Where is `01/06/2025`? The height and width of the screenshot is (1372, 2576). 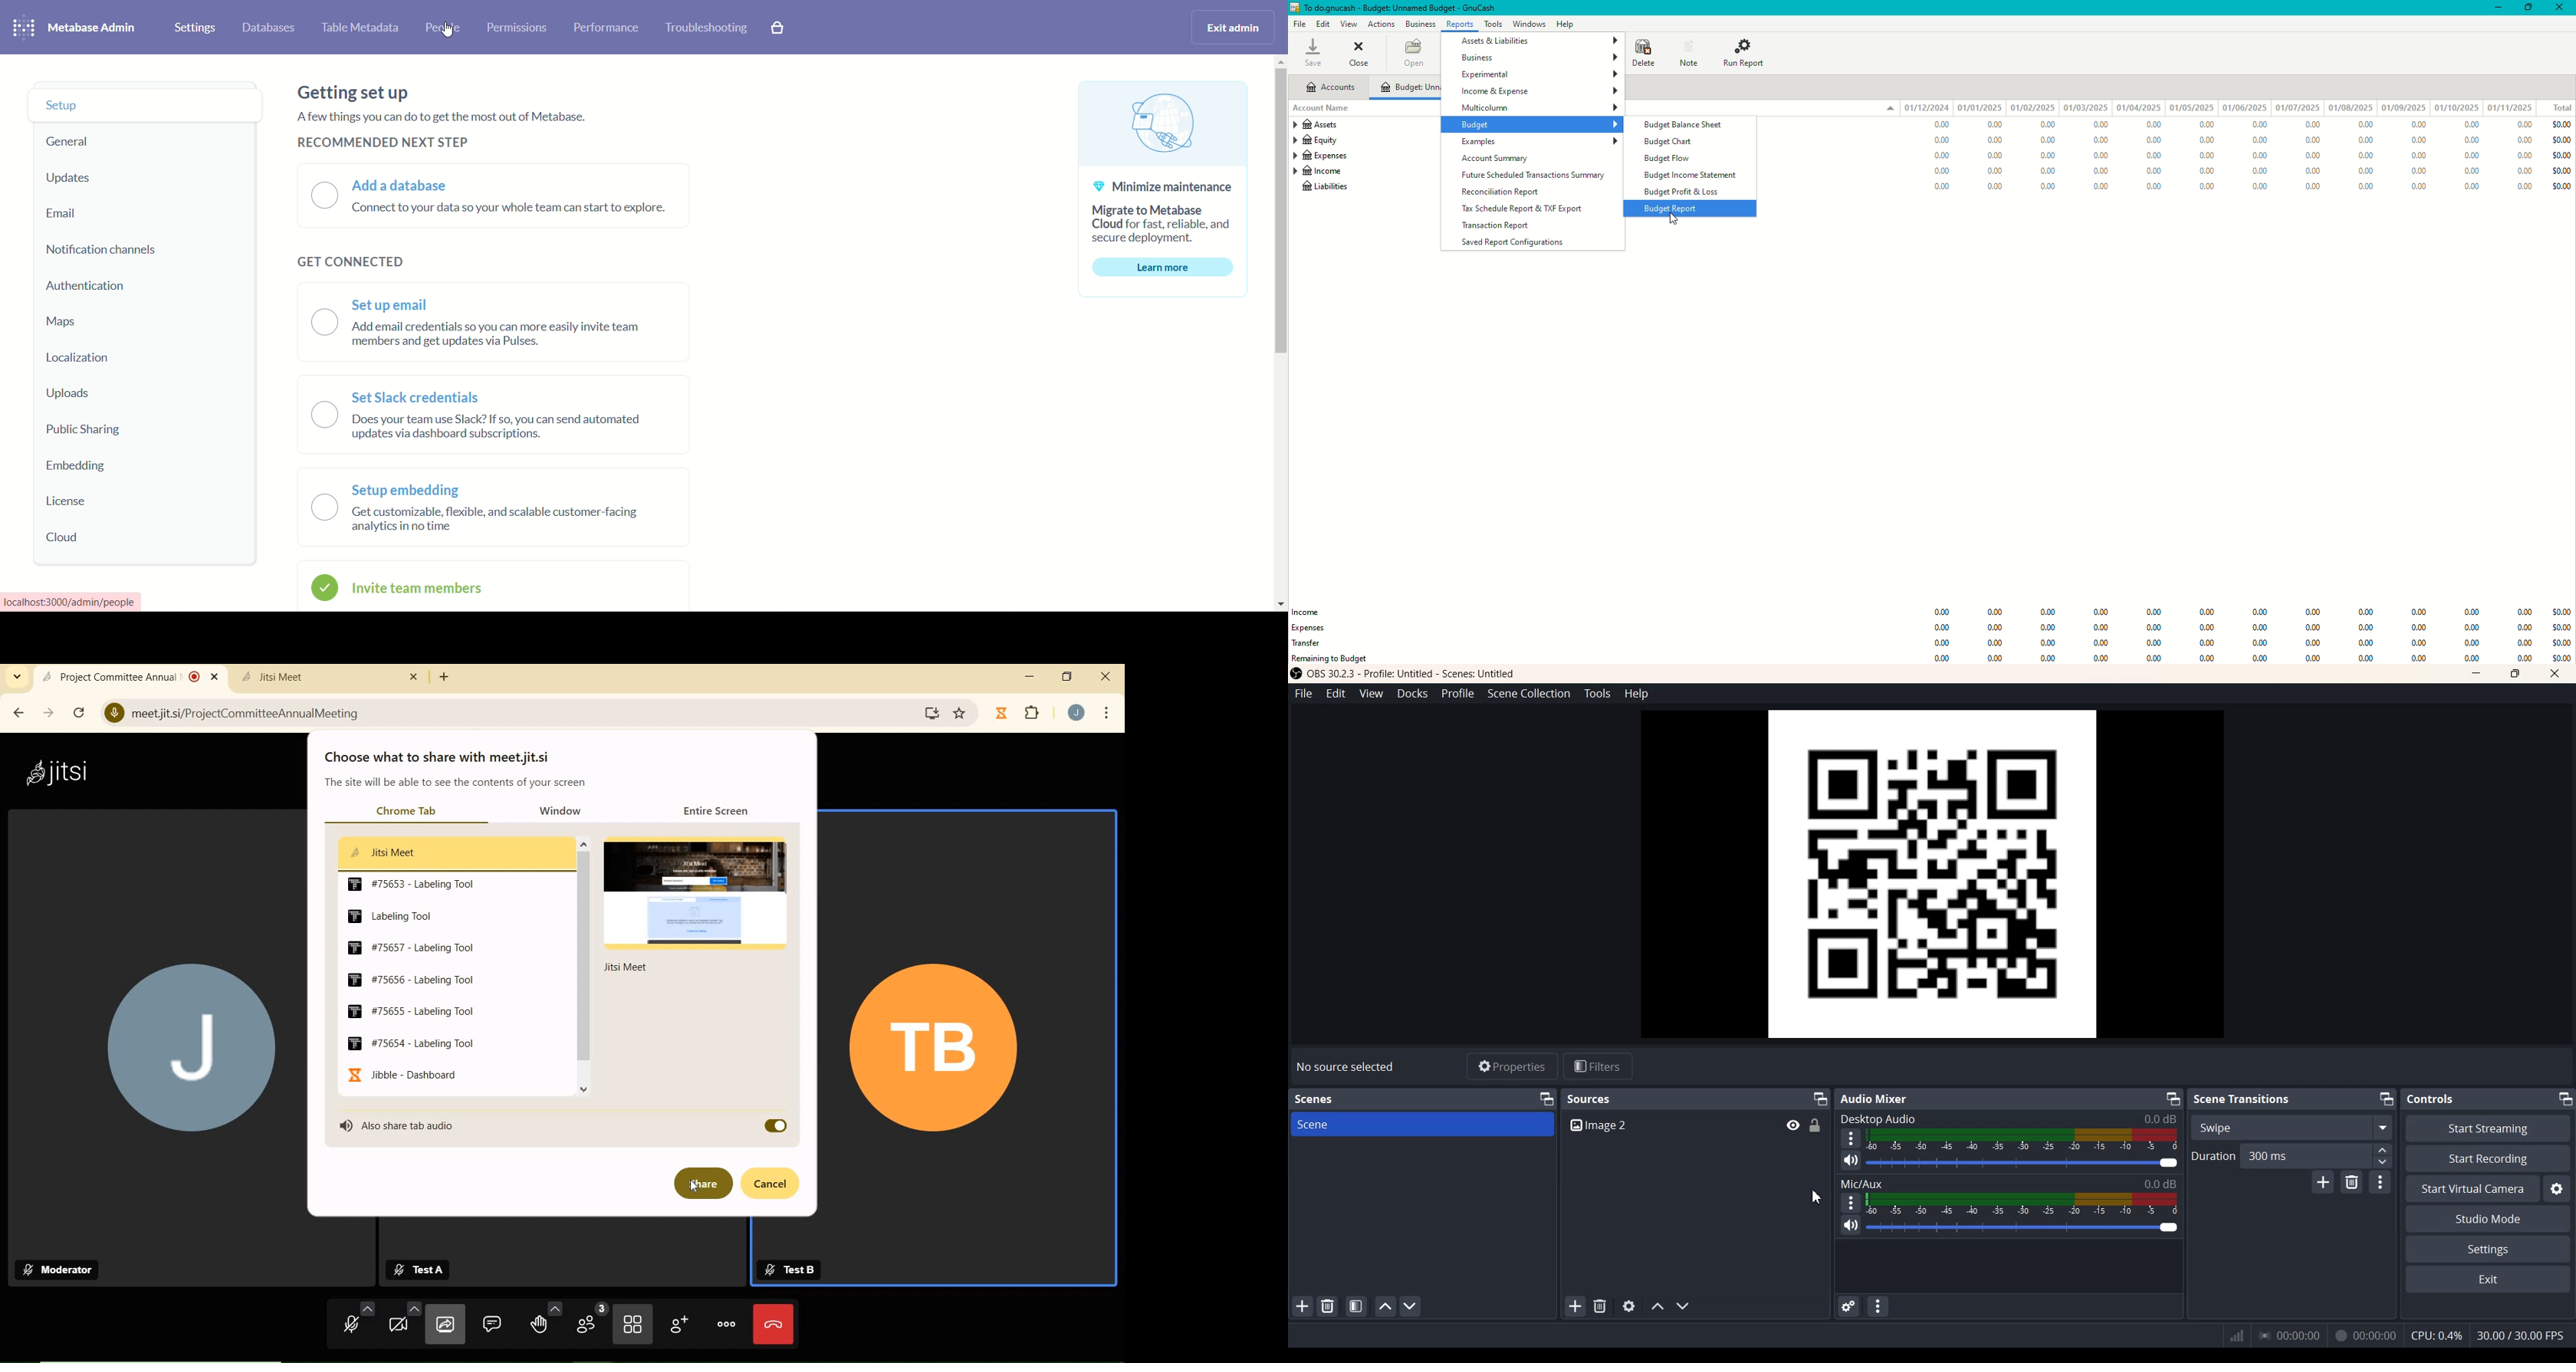 01/06/2025 is located at coordinates (2244, 109).